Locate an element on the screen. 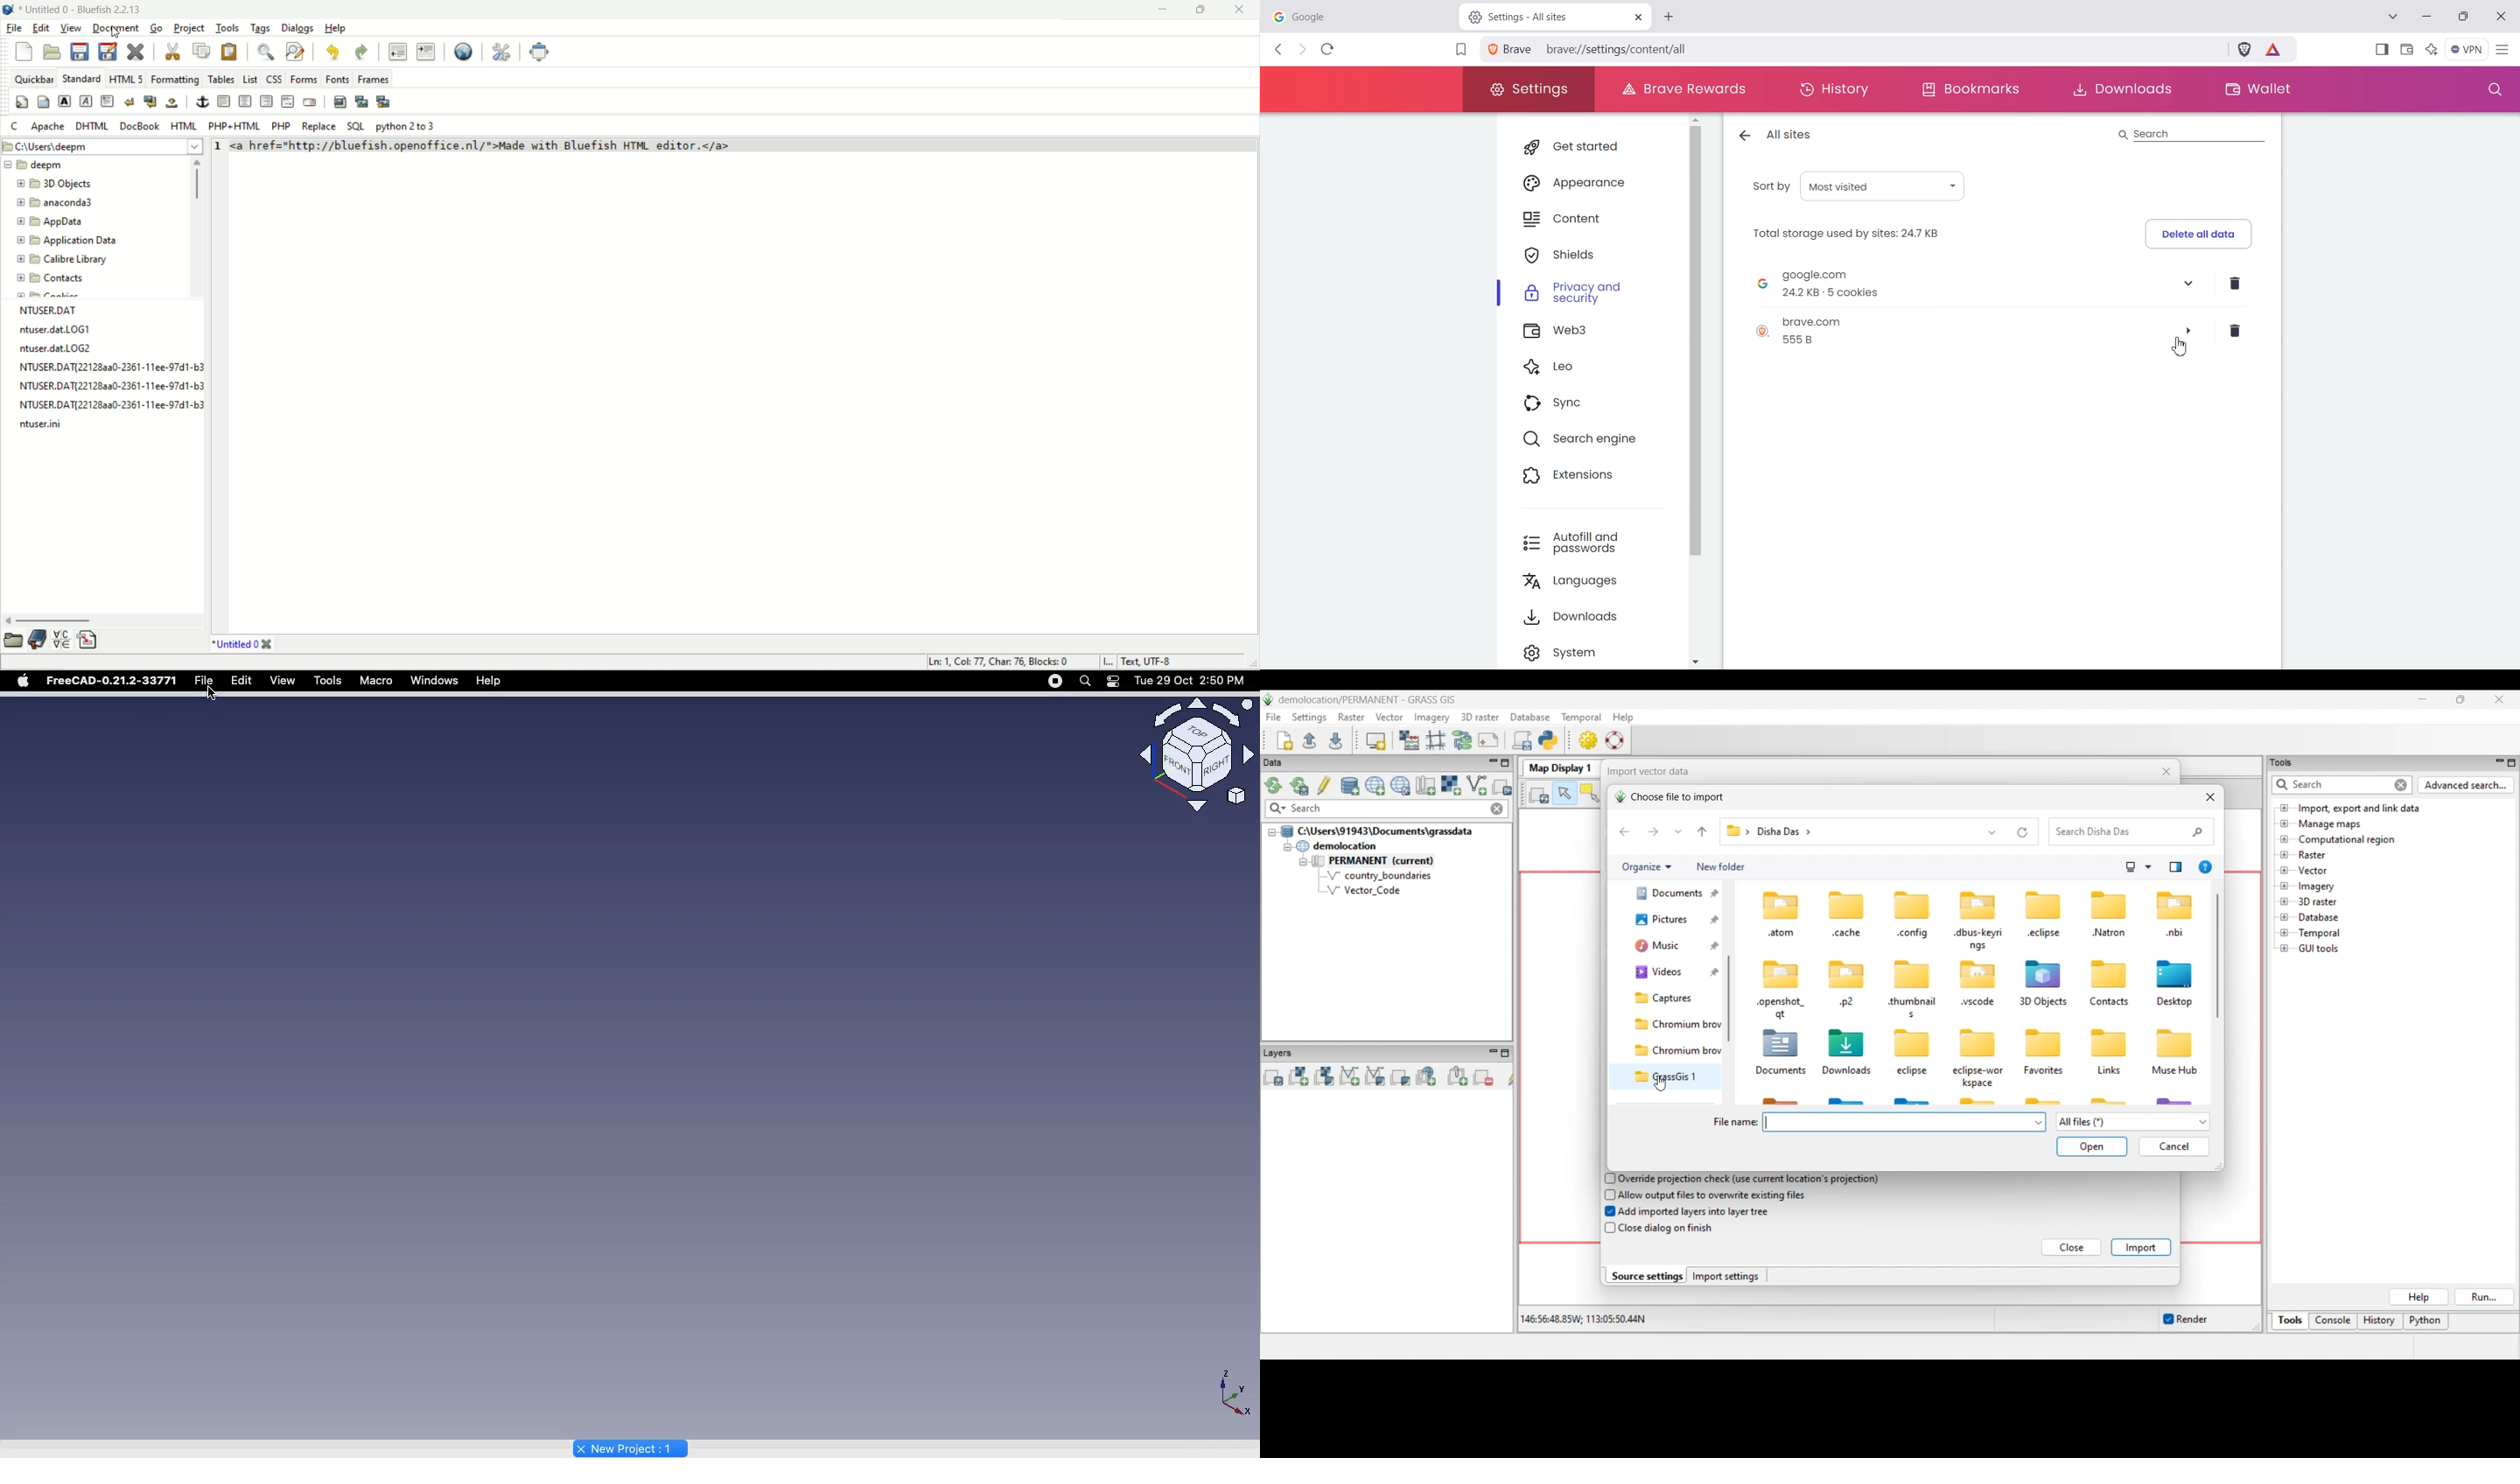 The image size is (2520, 1484). open file is located at coordinates (51, 53).